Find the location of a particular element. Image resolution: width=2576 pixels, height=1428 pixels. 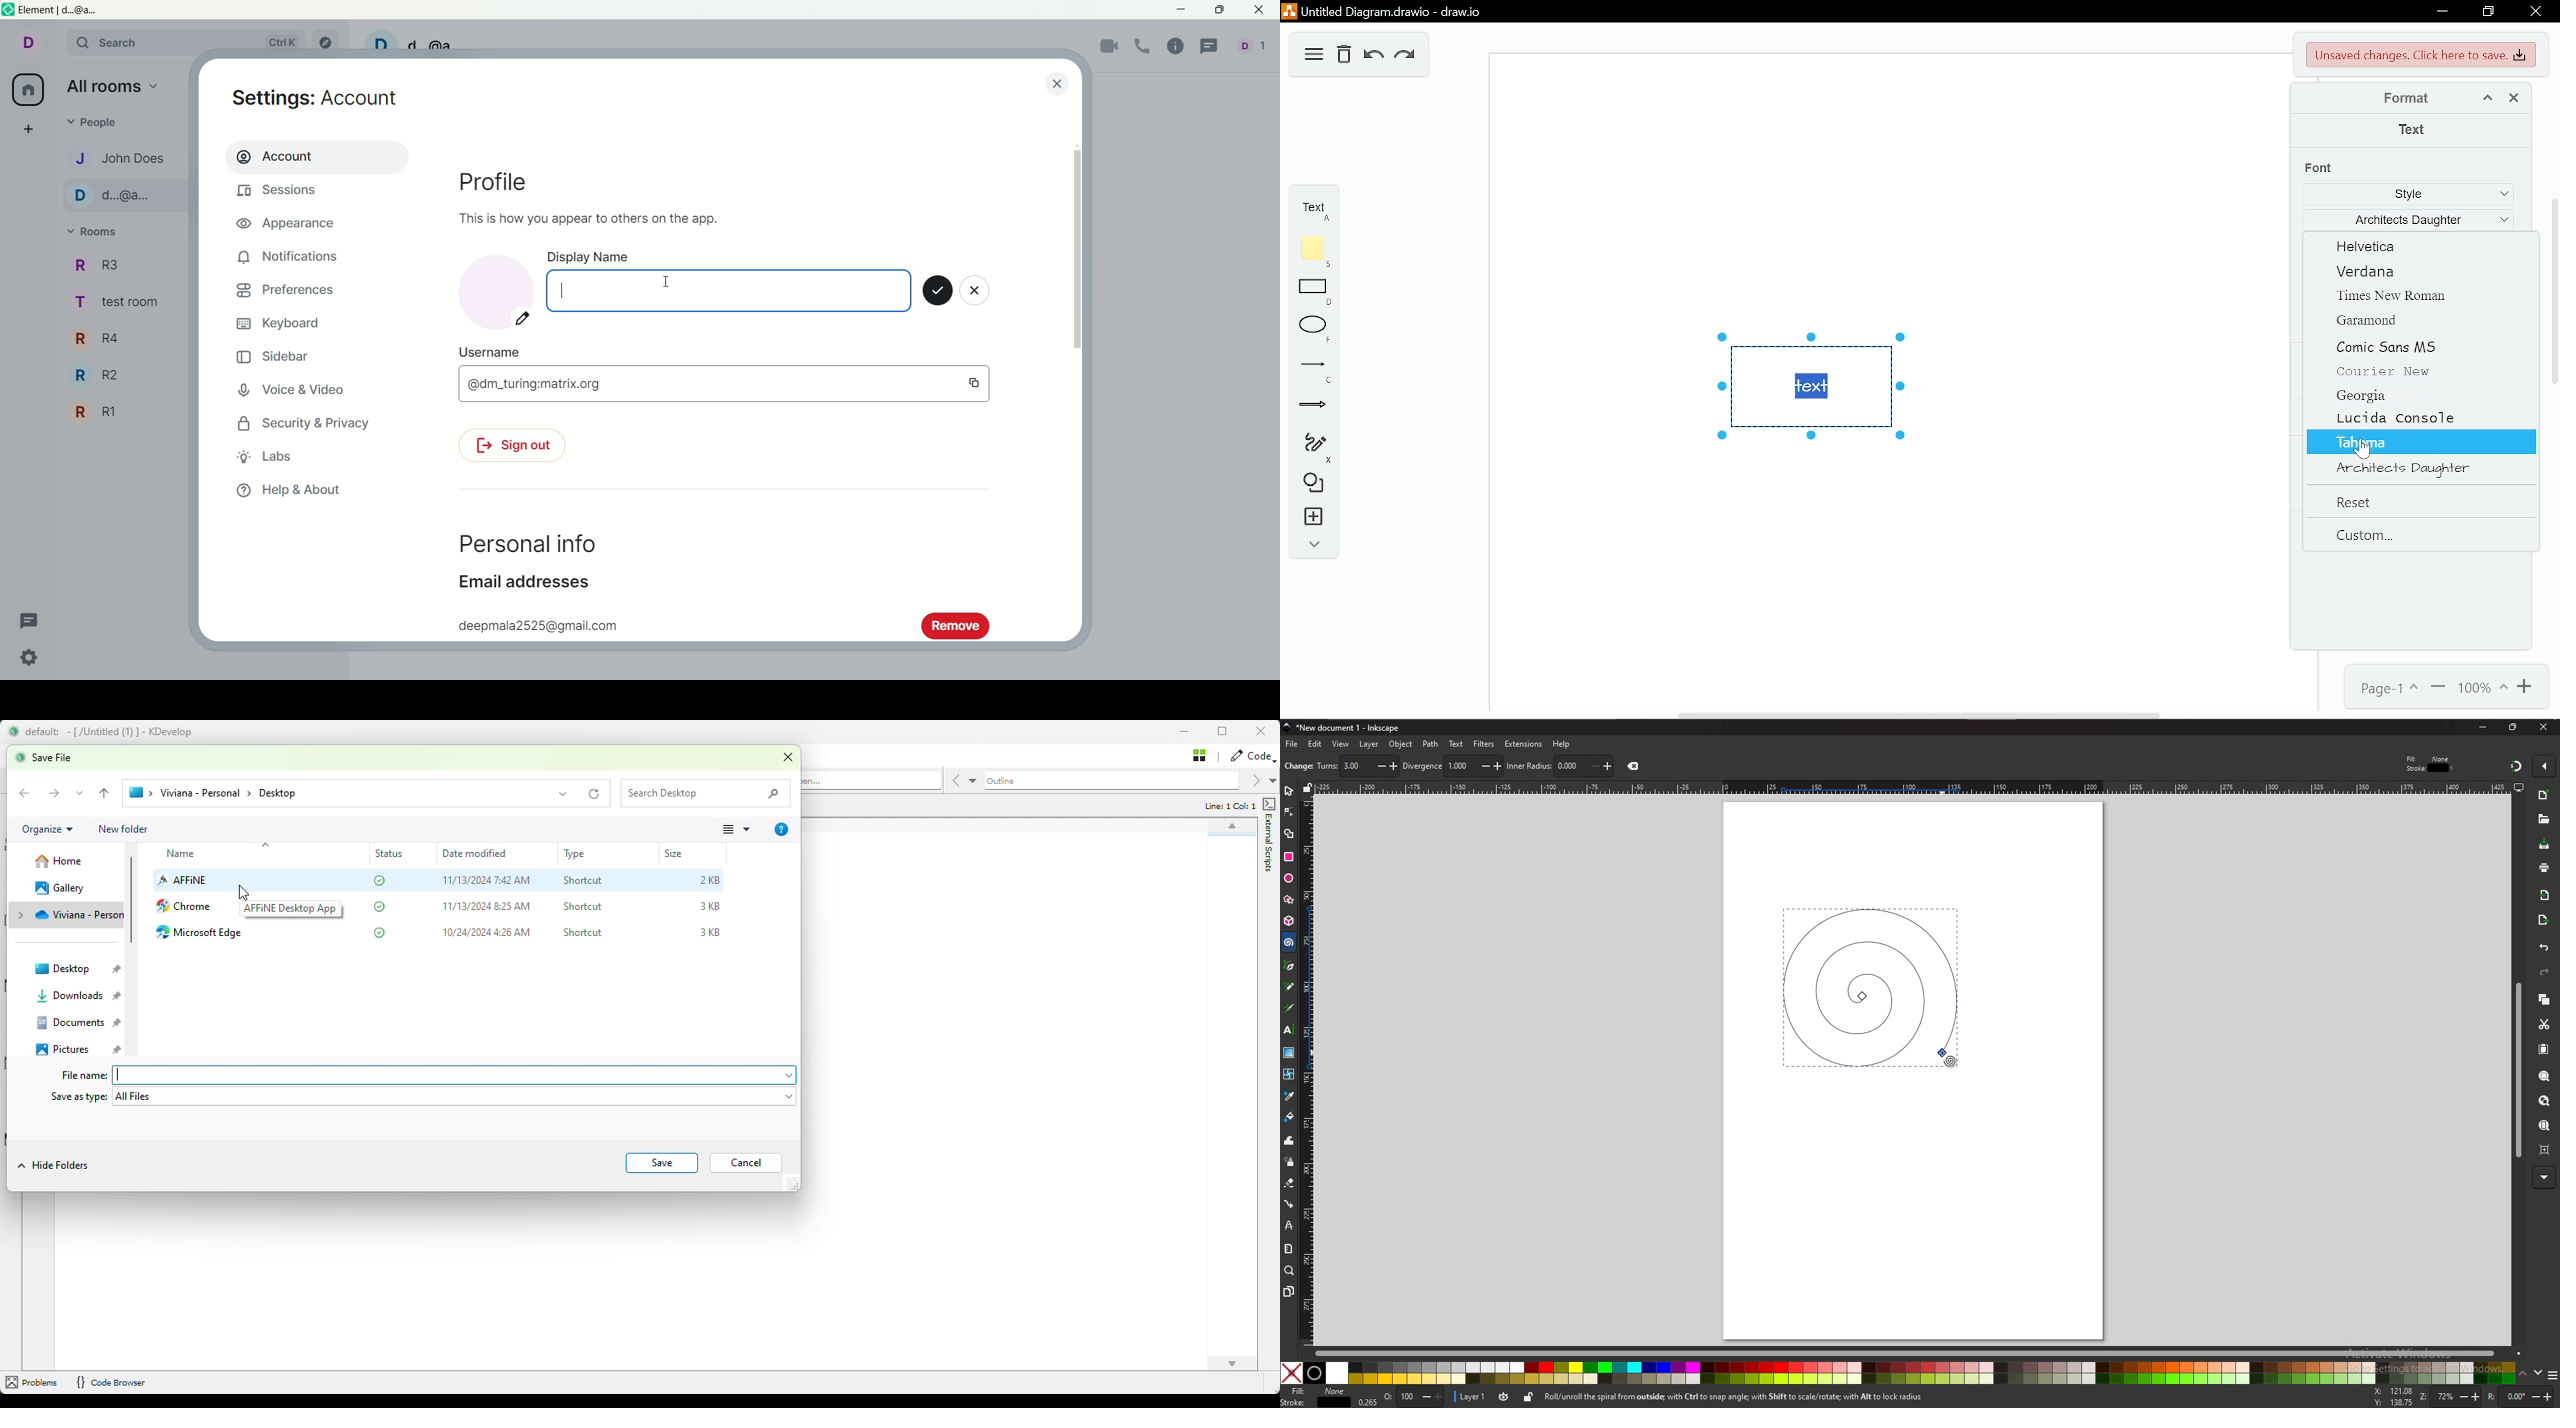

divergence: 1.000 is located at coordinates (1451, 766).